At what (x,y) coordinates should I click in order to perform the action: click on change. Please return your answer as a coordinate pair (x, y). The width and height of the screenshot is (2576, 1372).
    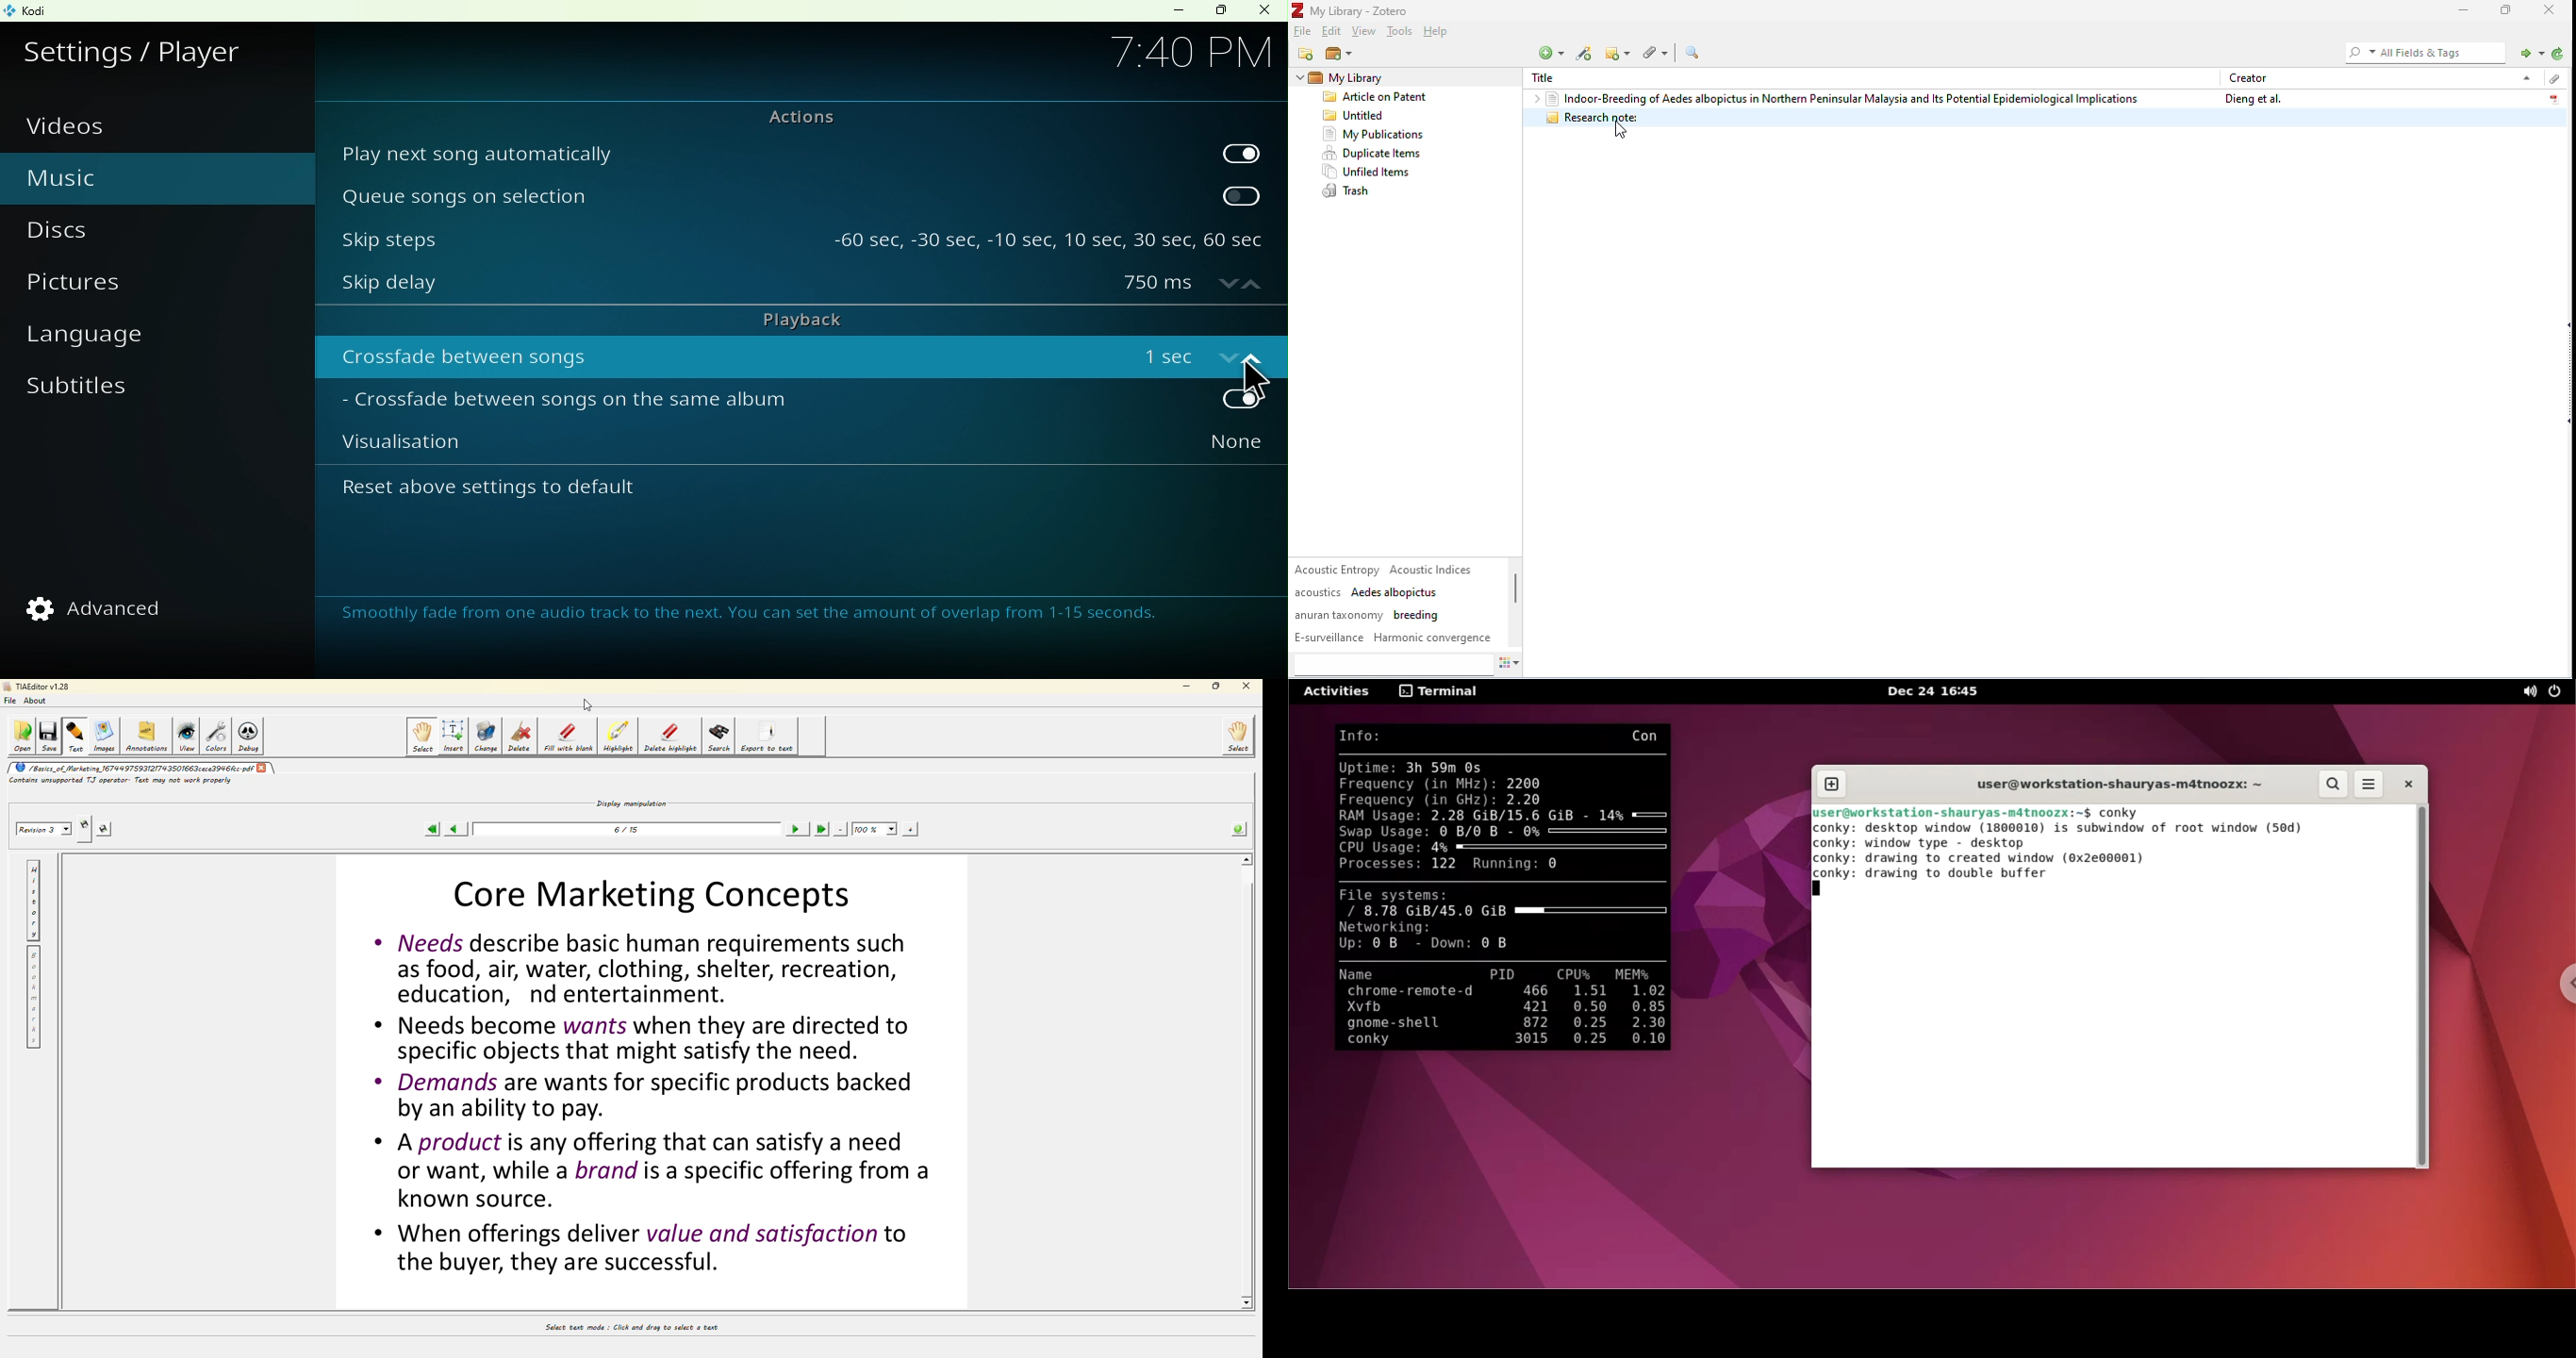
    Looking at the image, I should click on (485, 736).